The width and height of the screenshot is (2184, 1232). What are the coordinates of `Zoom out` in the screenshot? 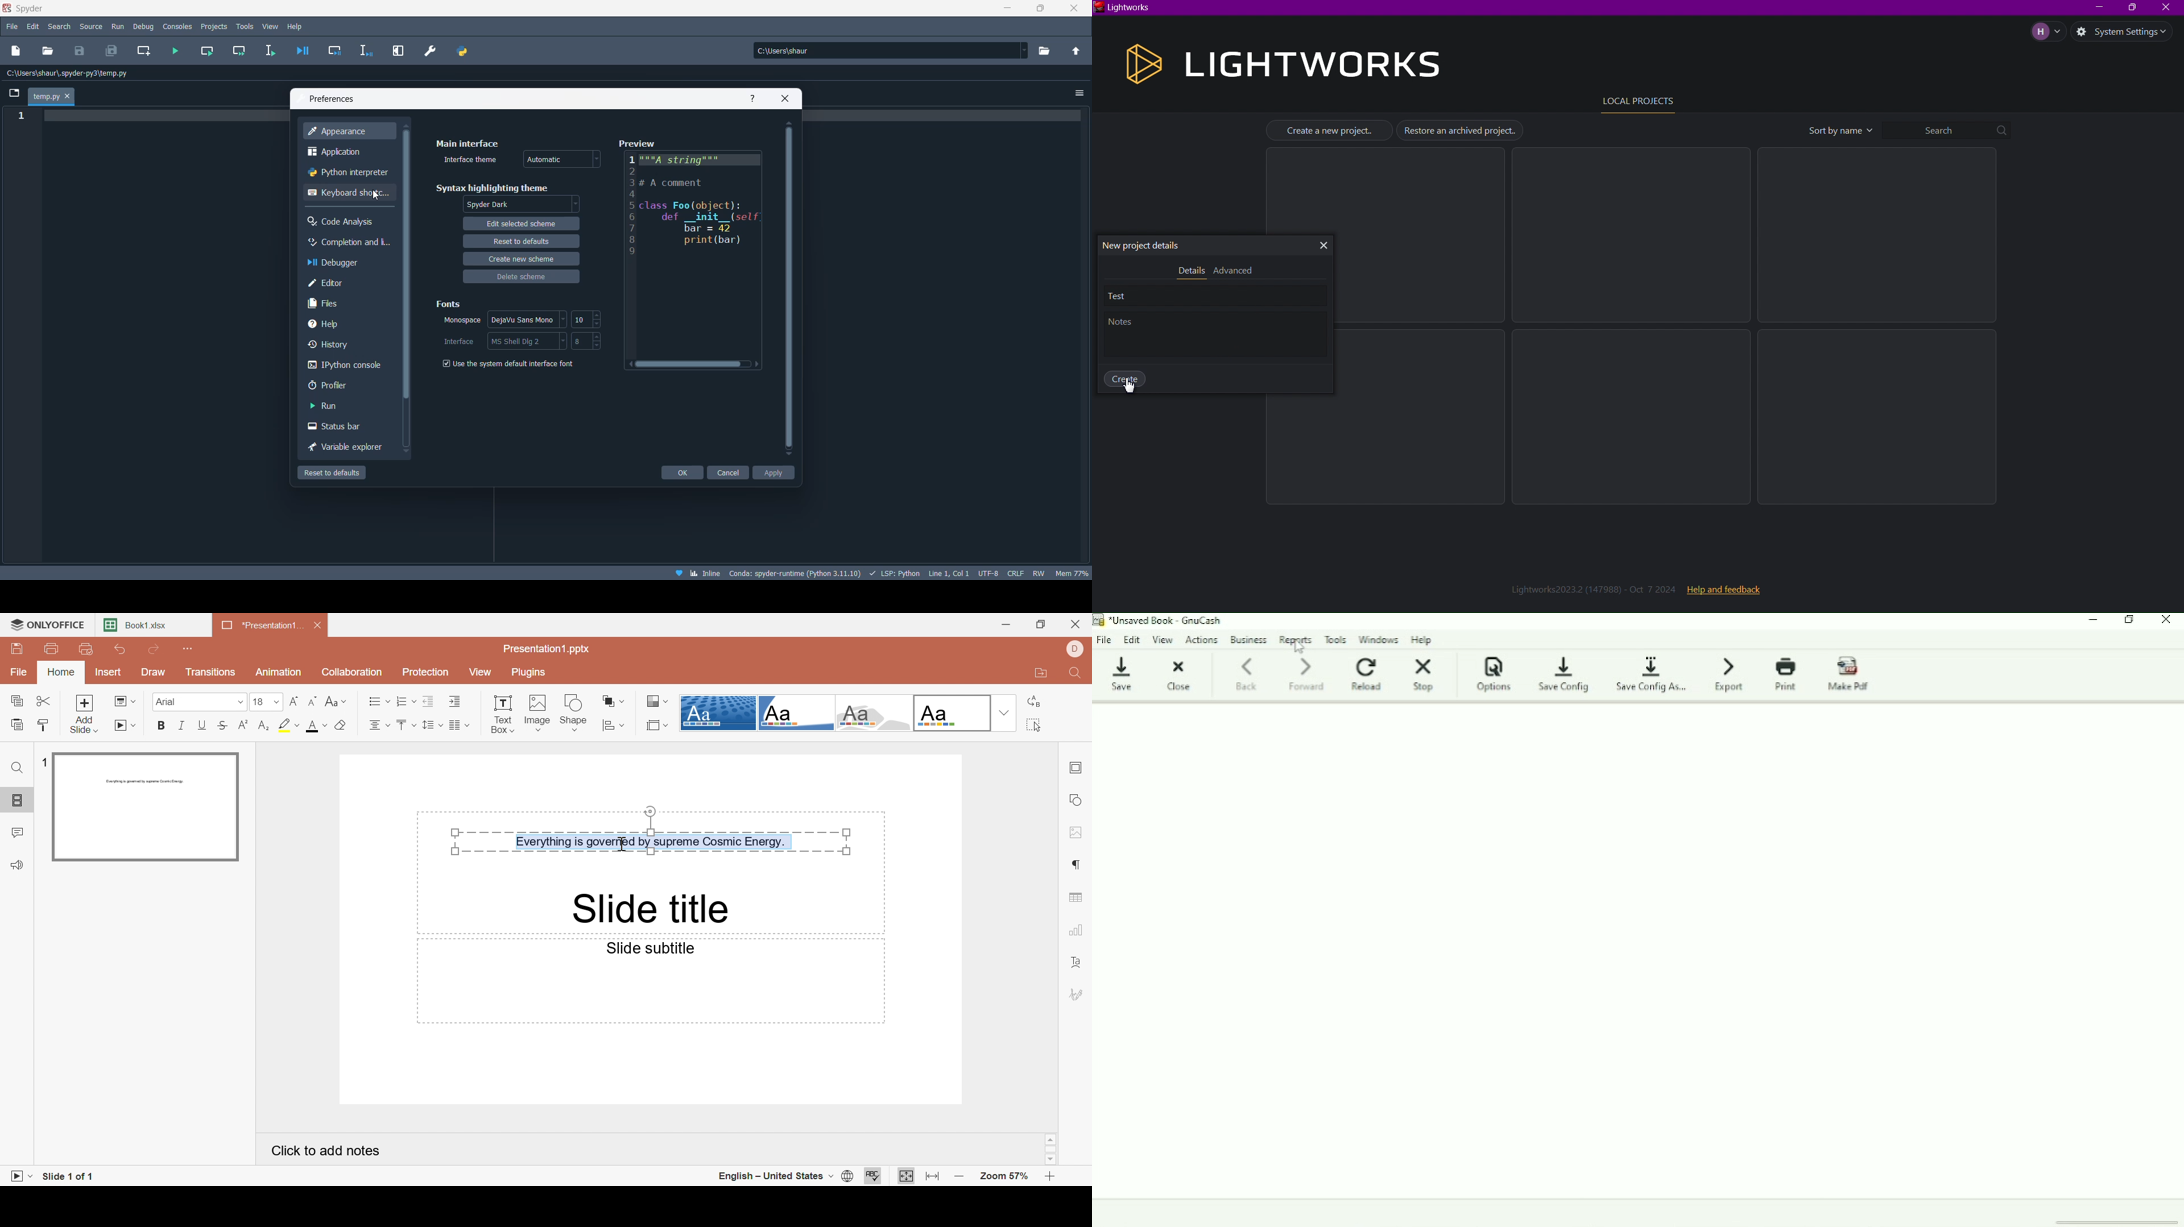 It's located at (959, 1175).